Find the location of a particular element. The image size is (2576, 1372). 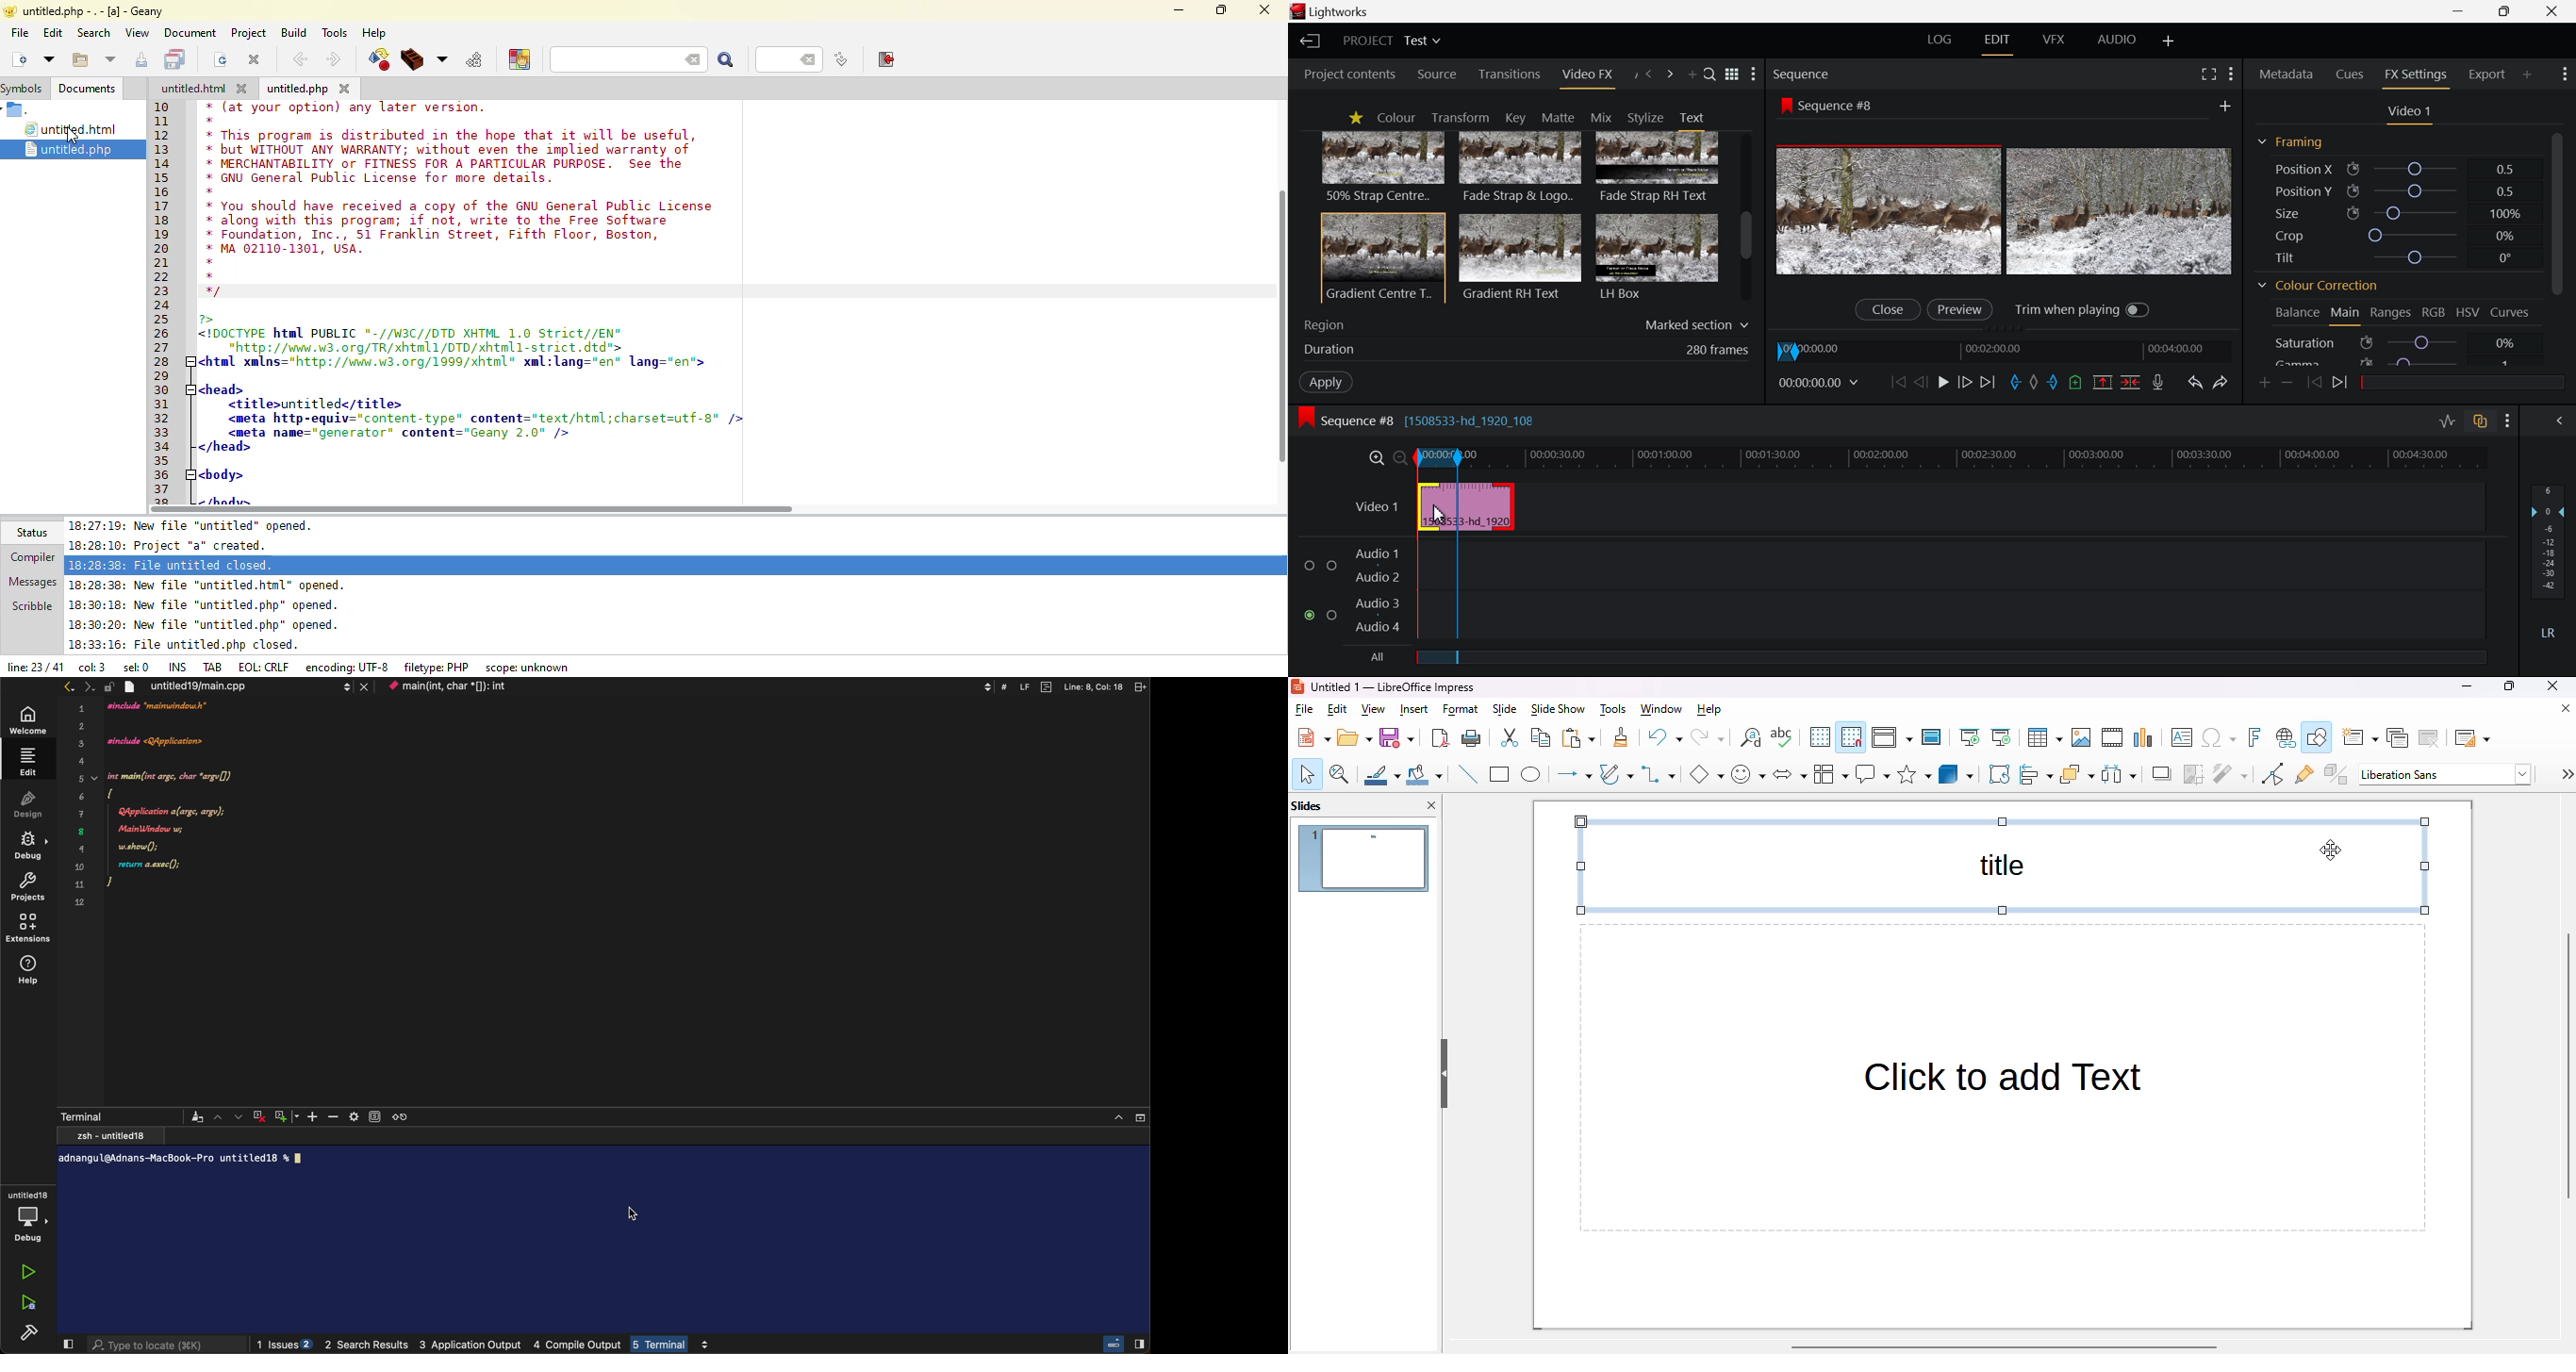

build is located at coordinates (27, 1333).